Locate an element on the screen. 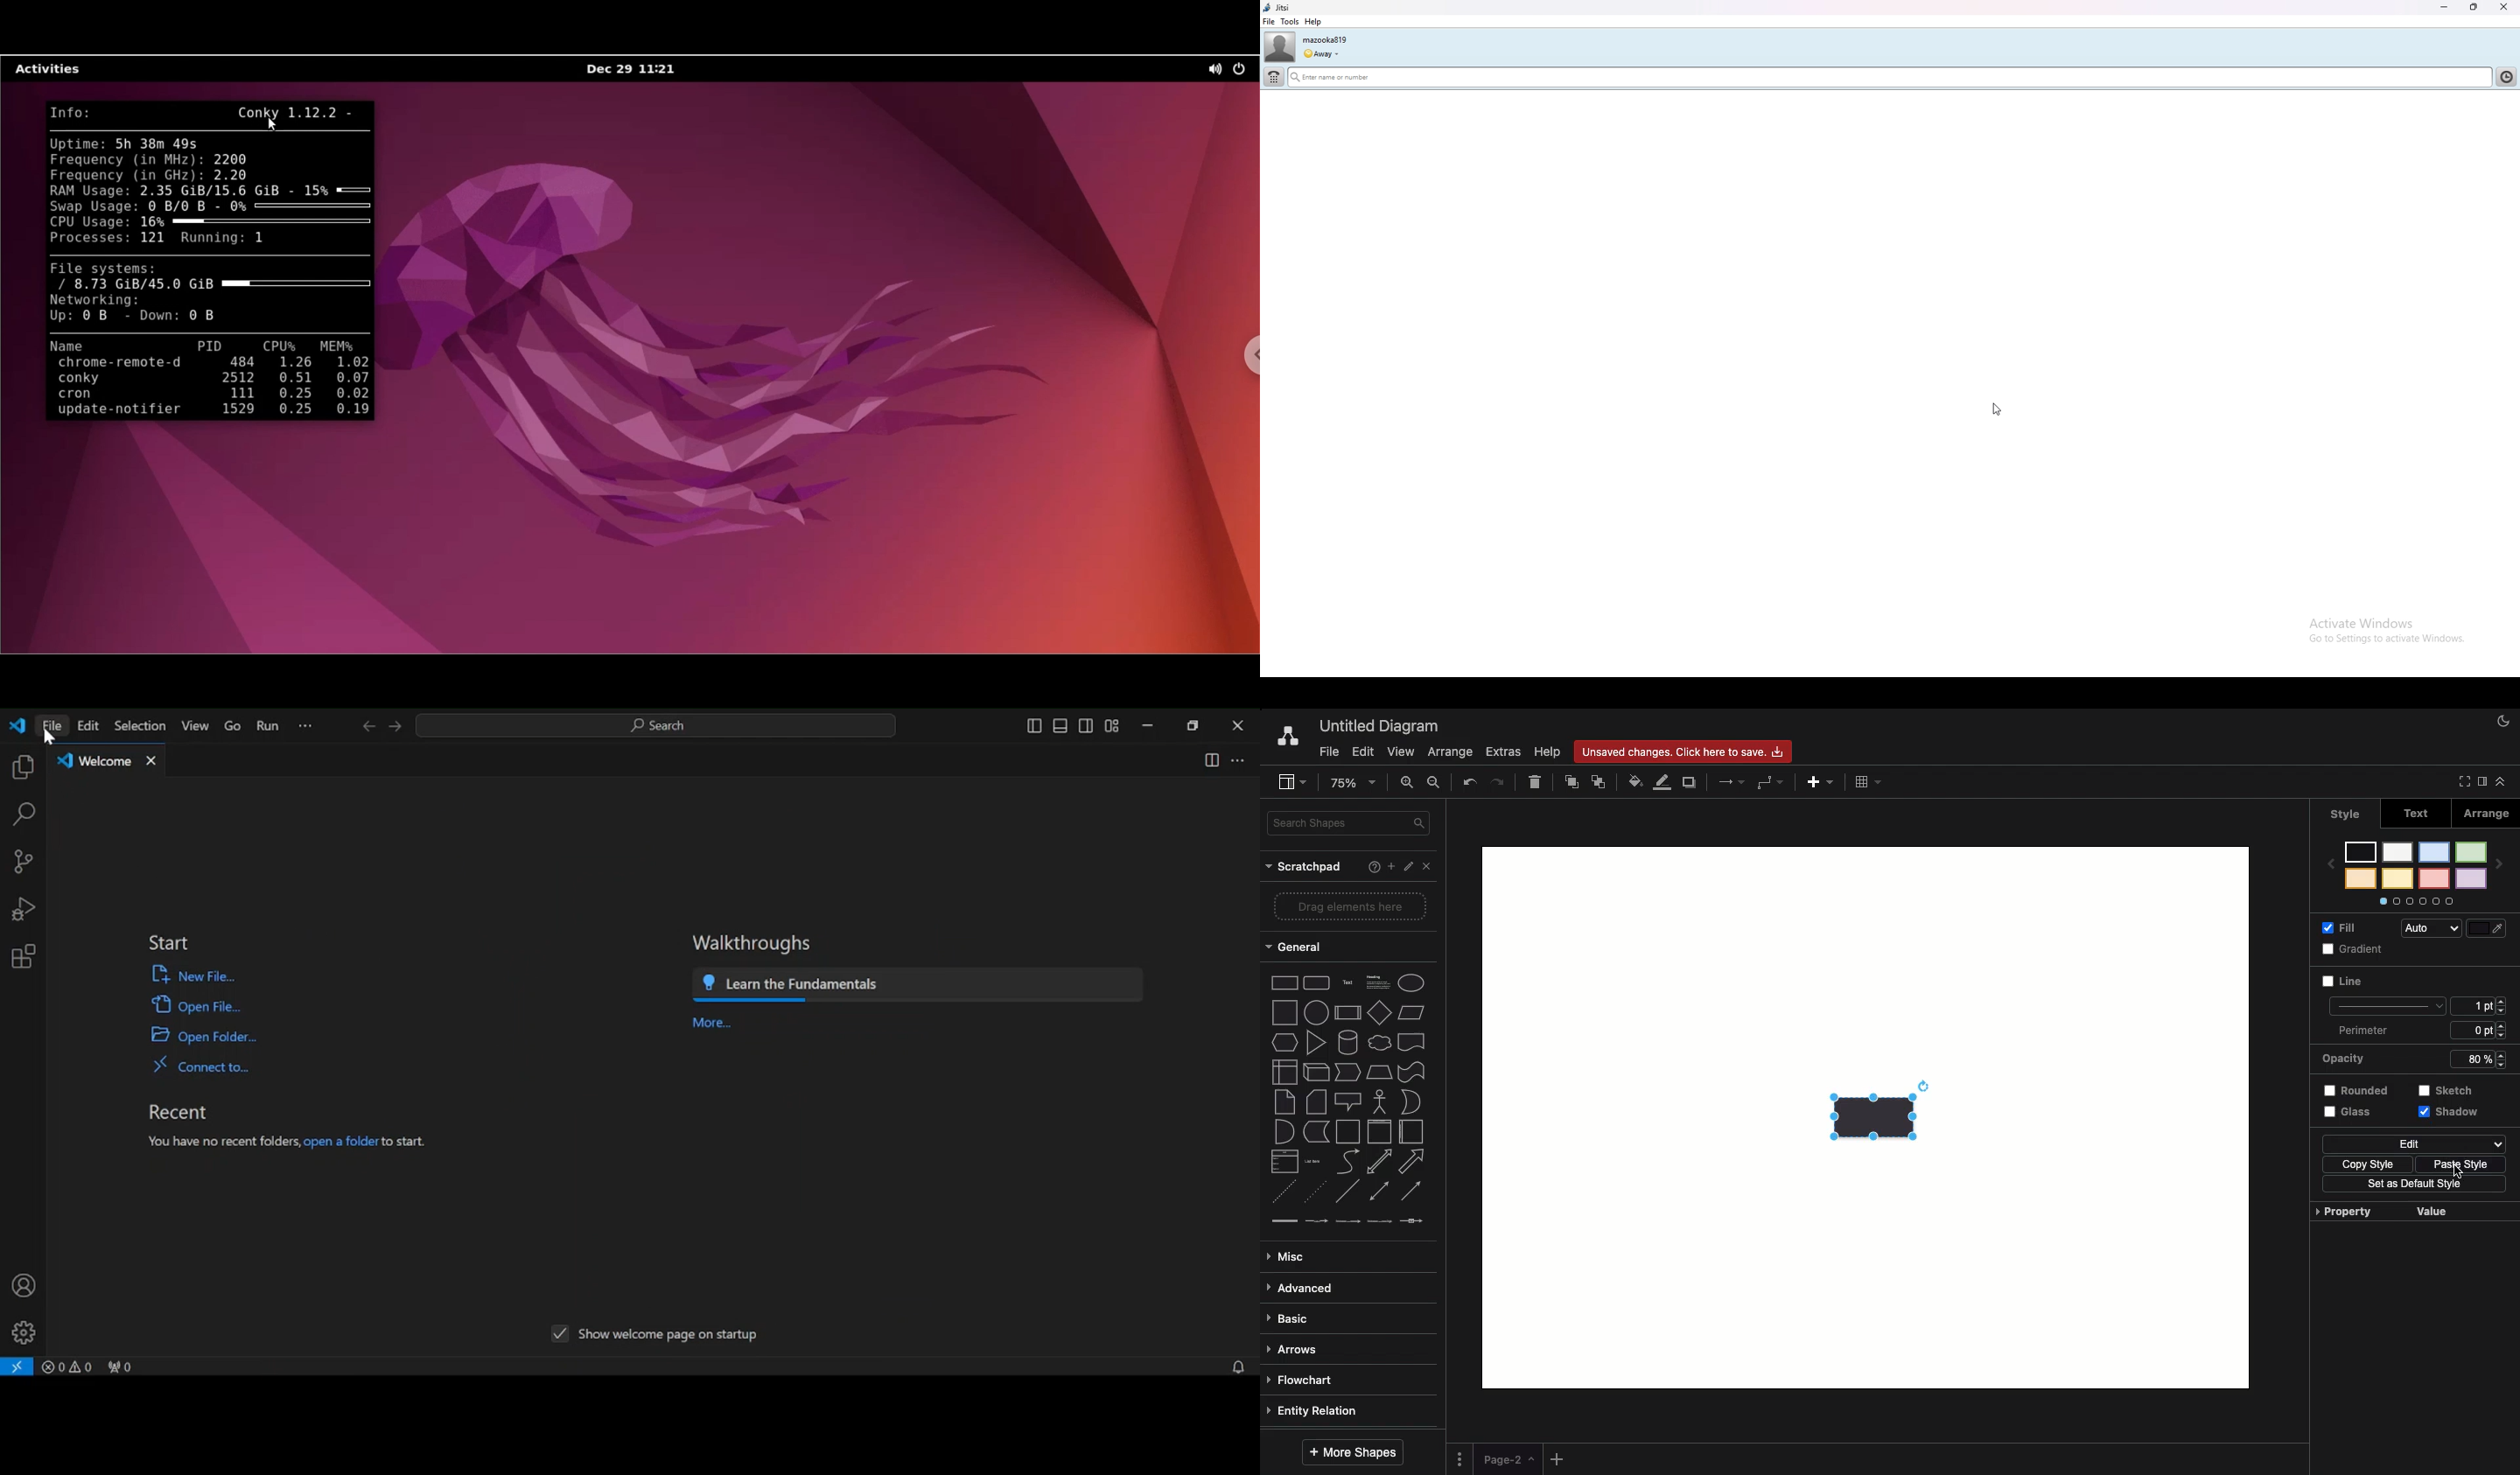 This screenshot has height=1484, width=2520. vertical container is located at coordinates (1378, 1133).